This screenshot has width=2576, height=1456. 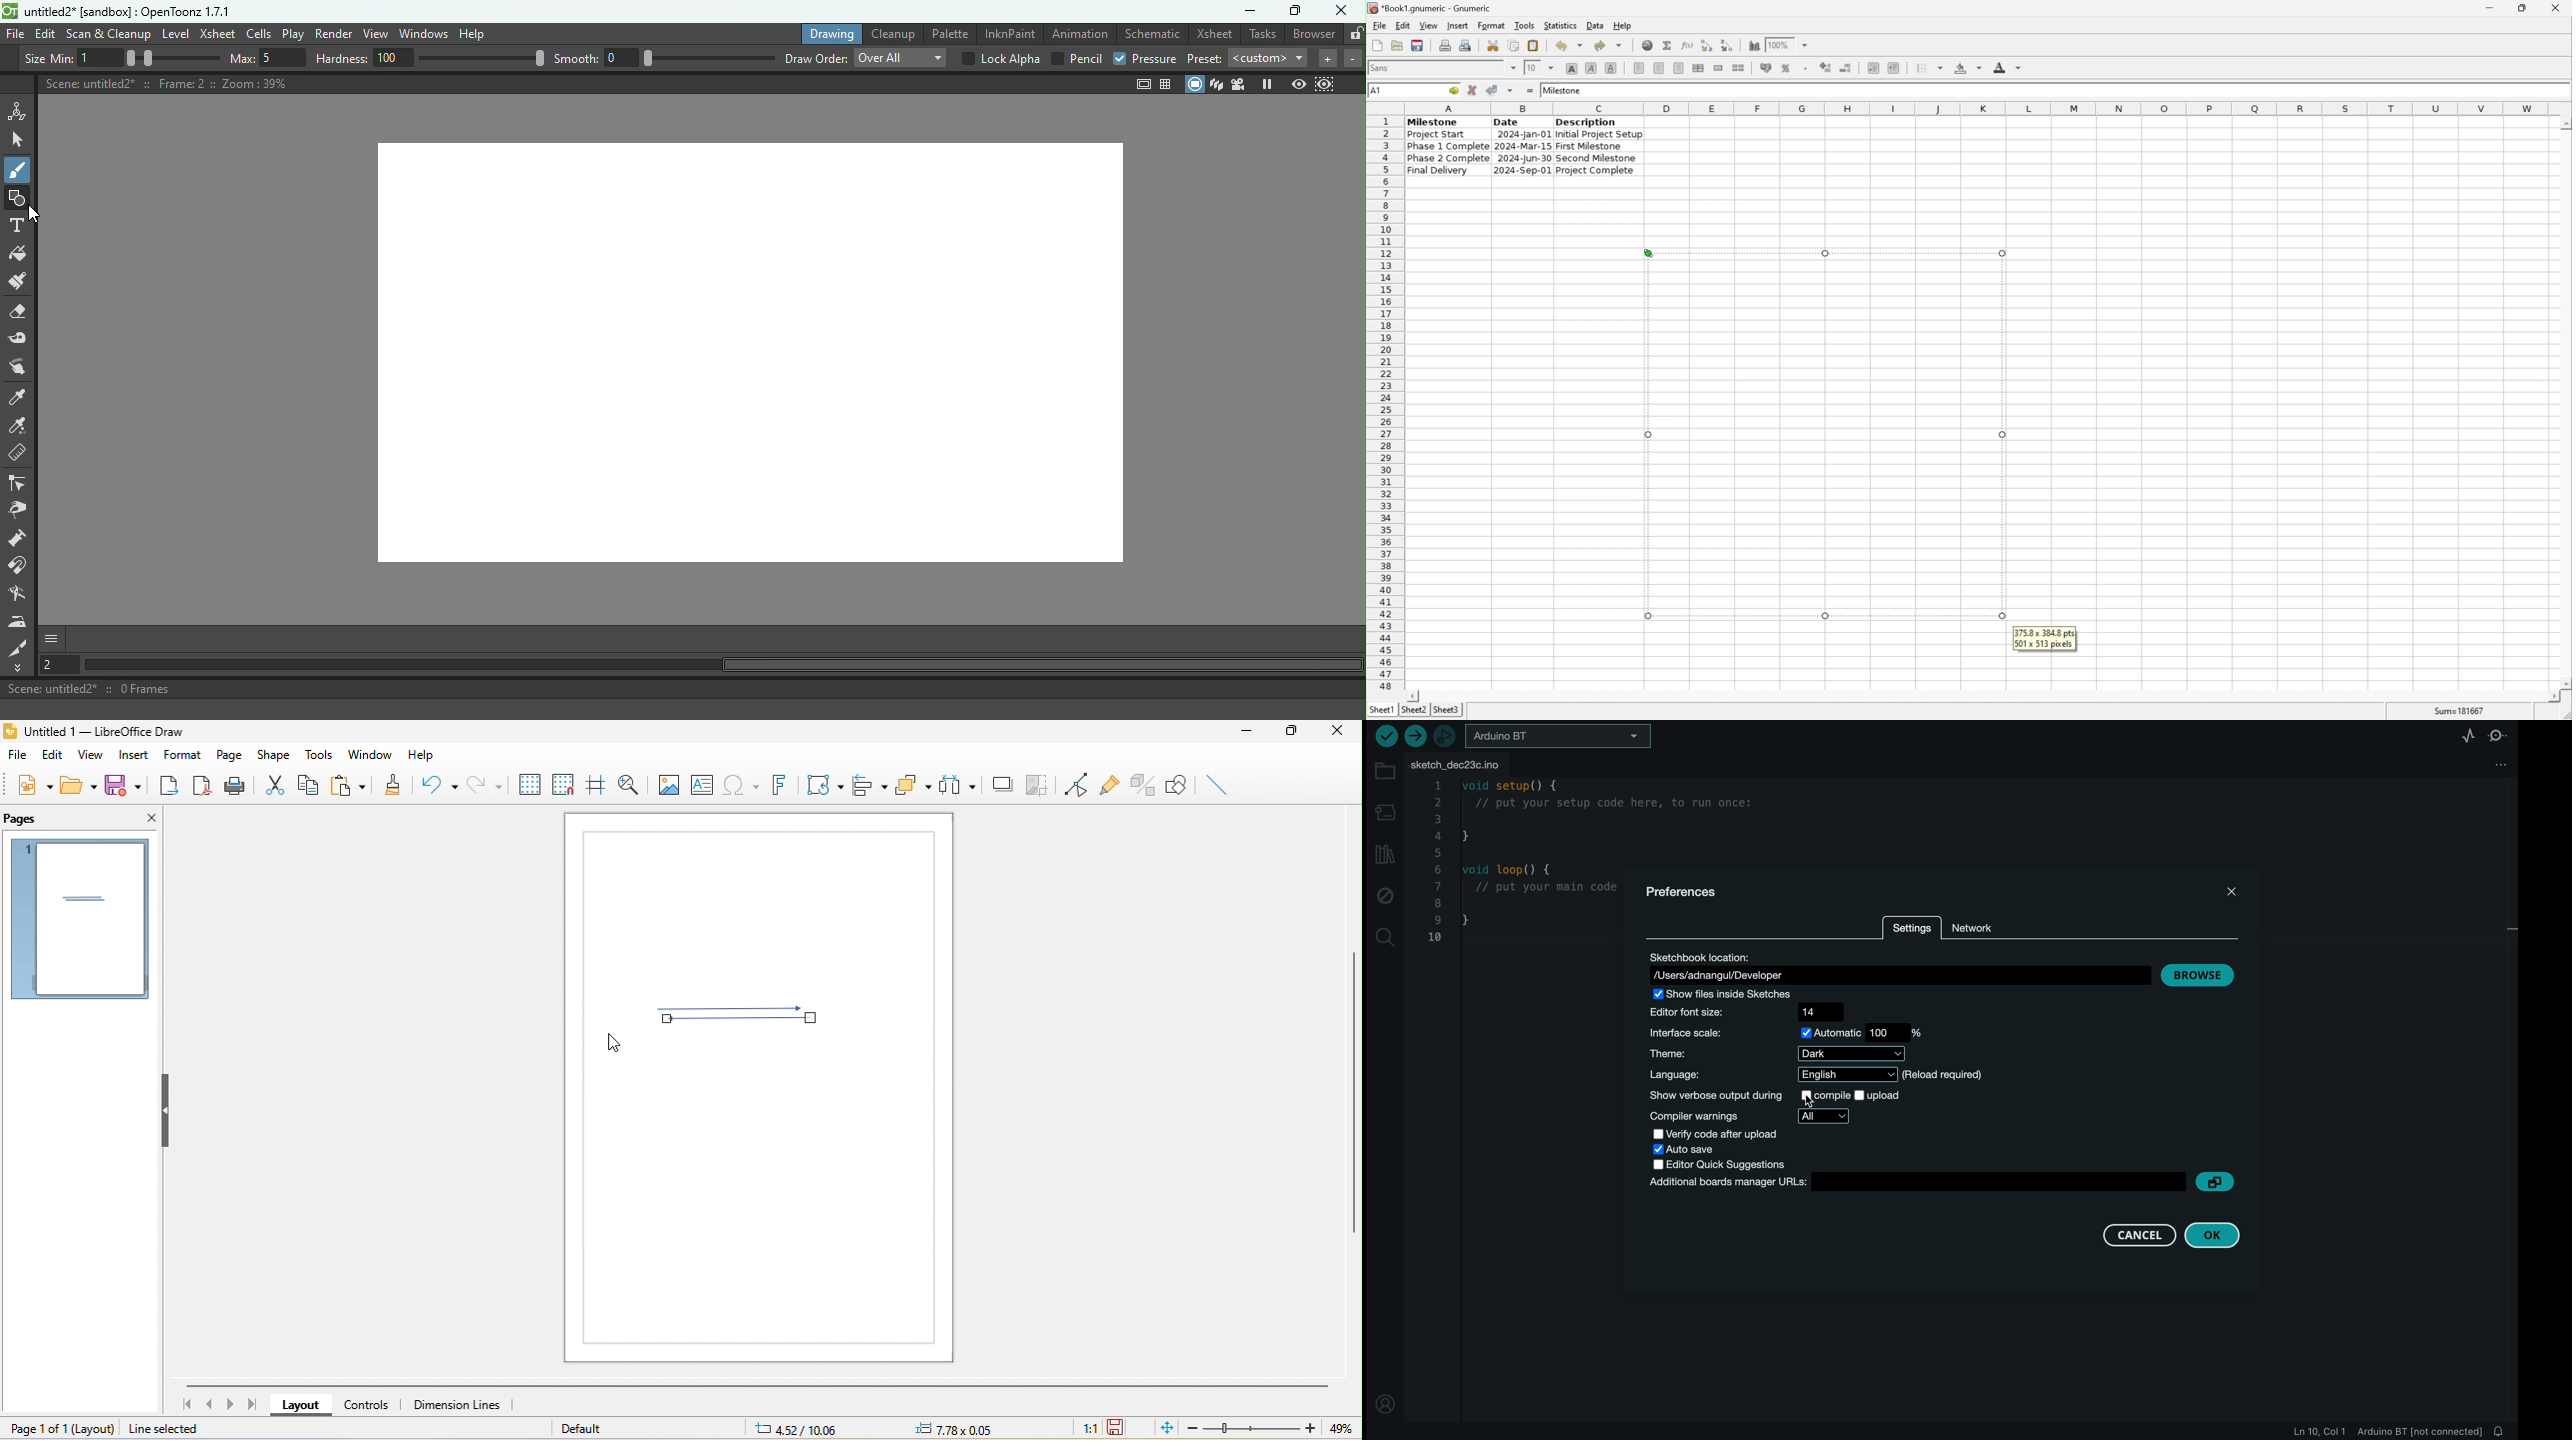 I want to click on data, so click(x=1595, y=24).